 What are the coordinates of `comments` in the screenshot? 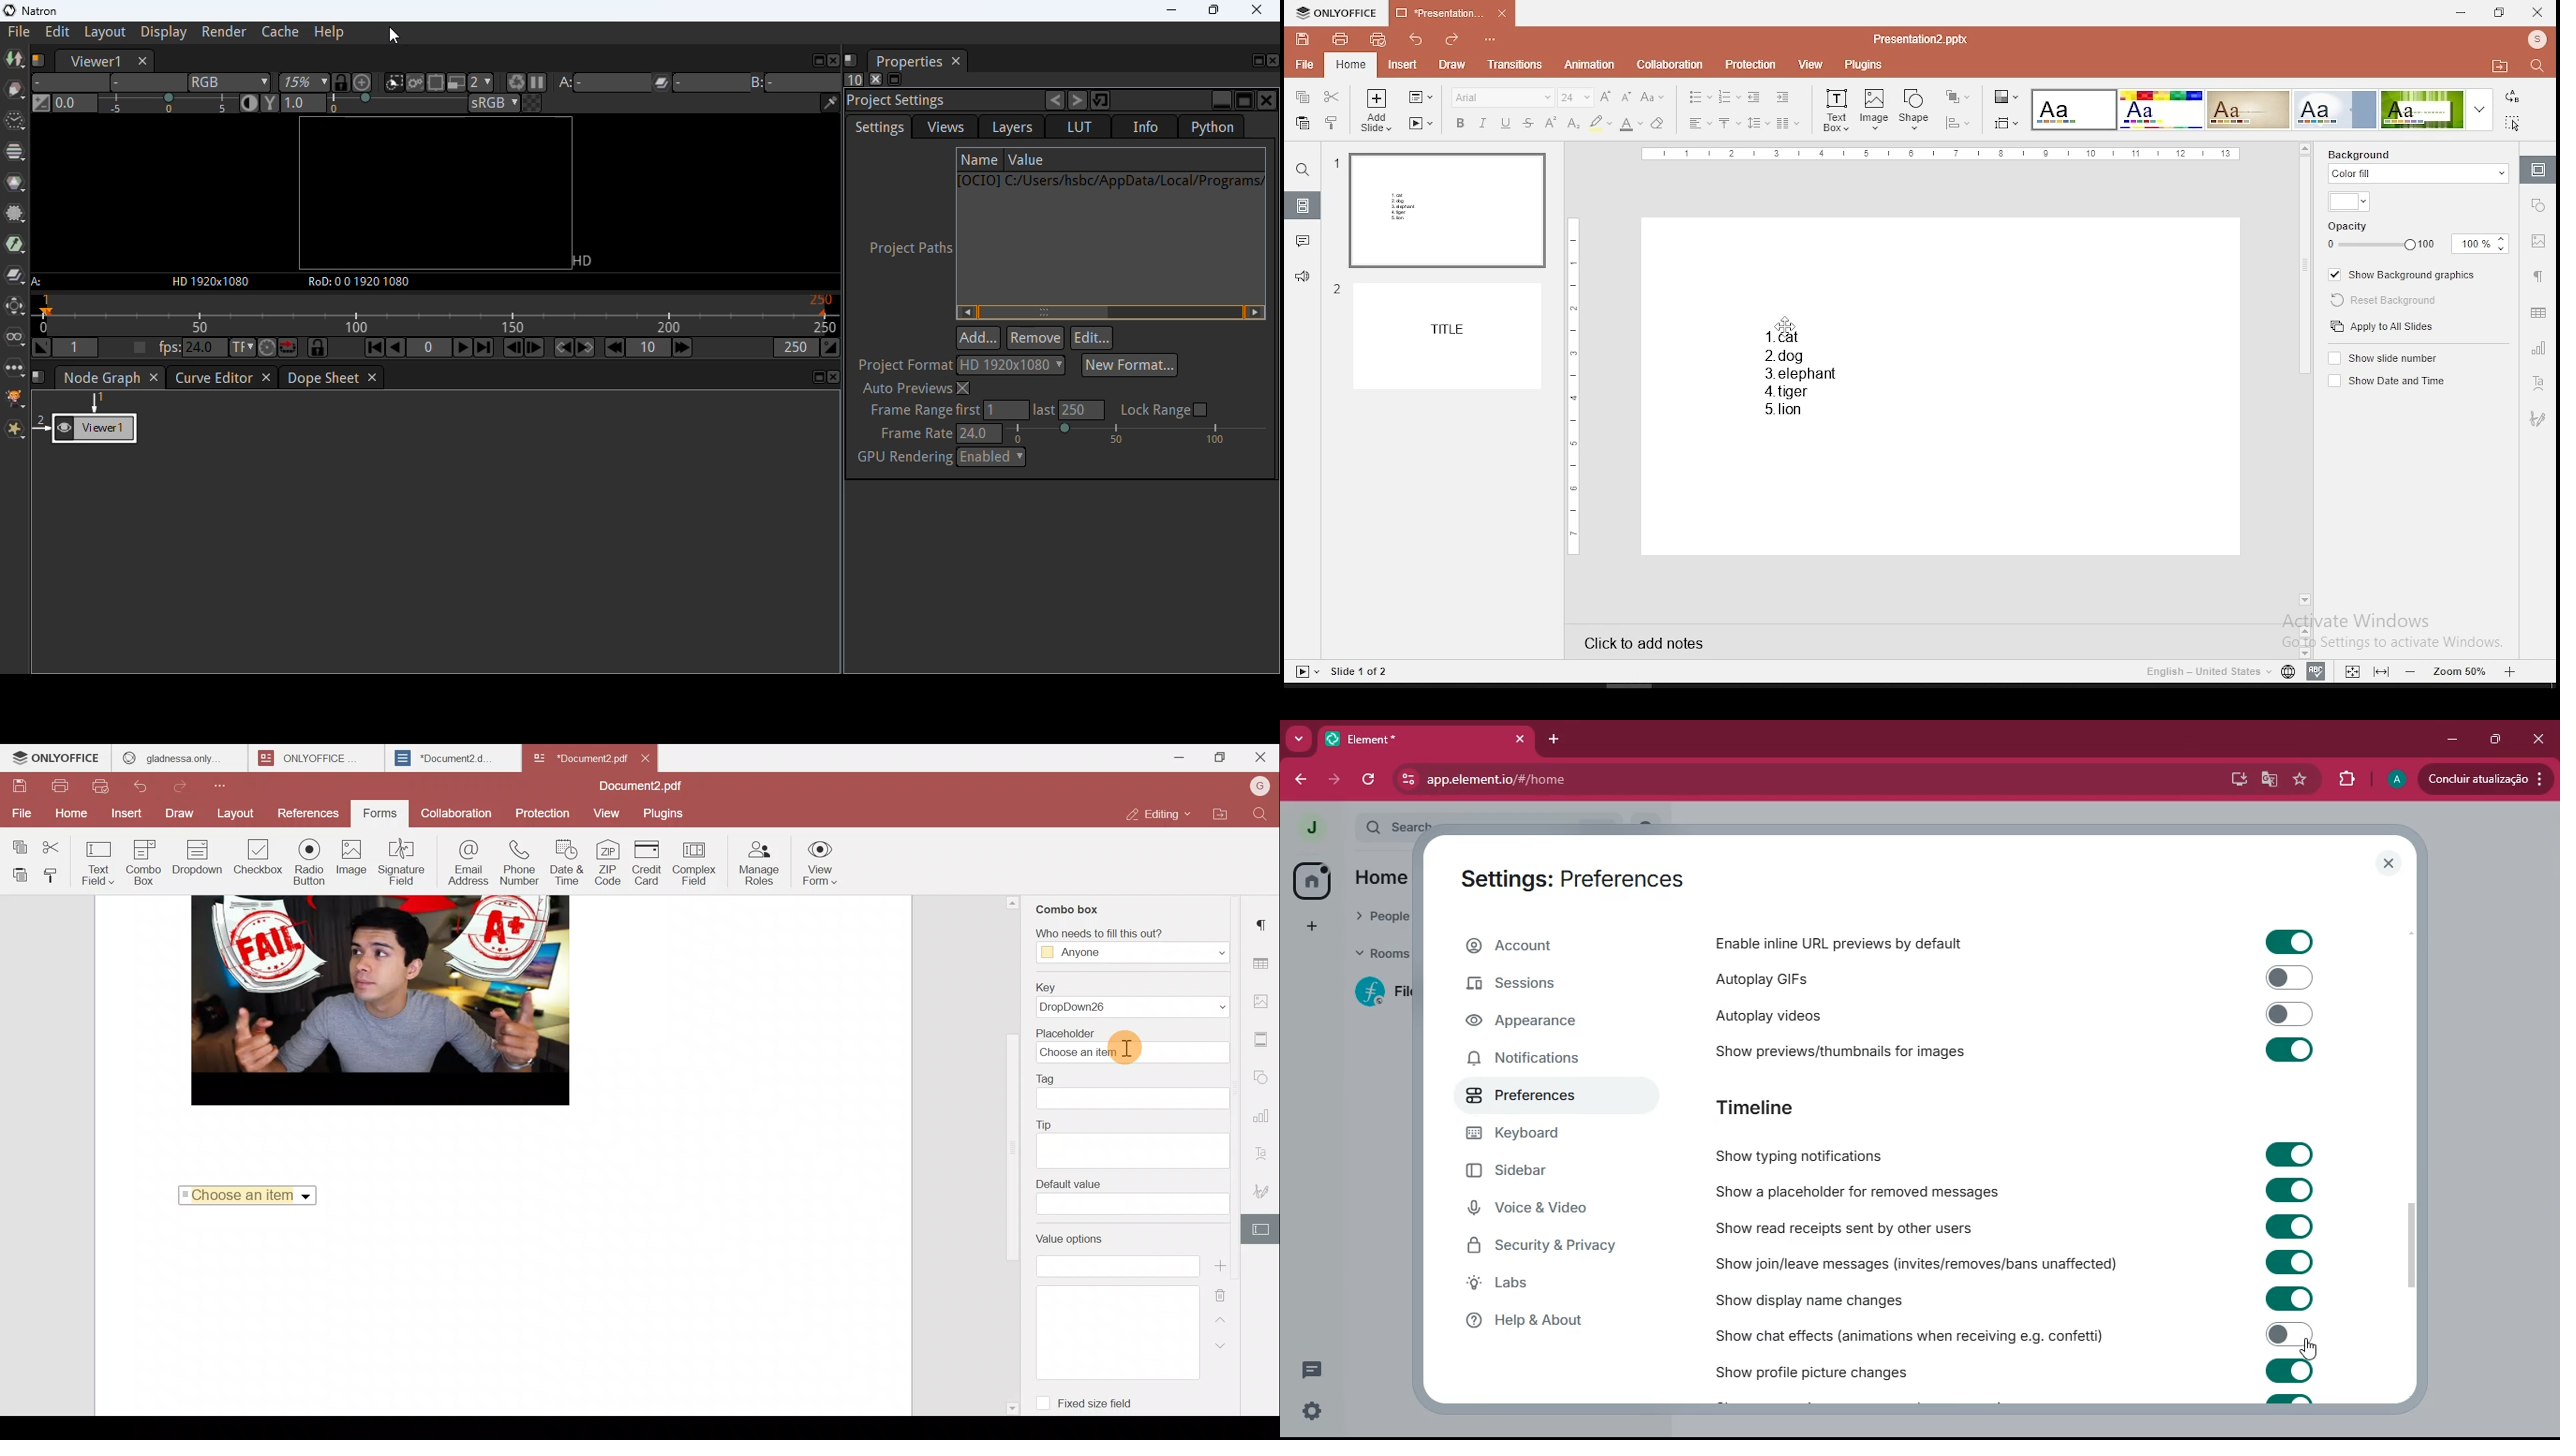 It's located at (1300, 242).